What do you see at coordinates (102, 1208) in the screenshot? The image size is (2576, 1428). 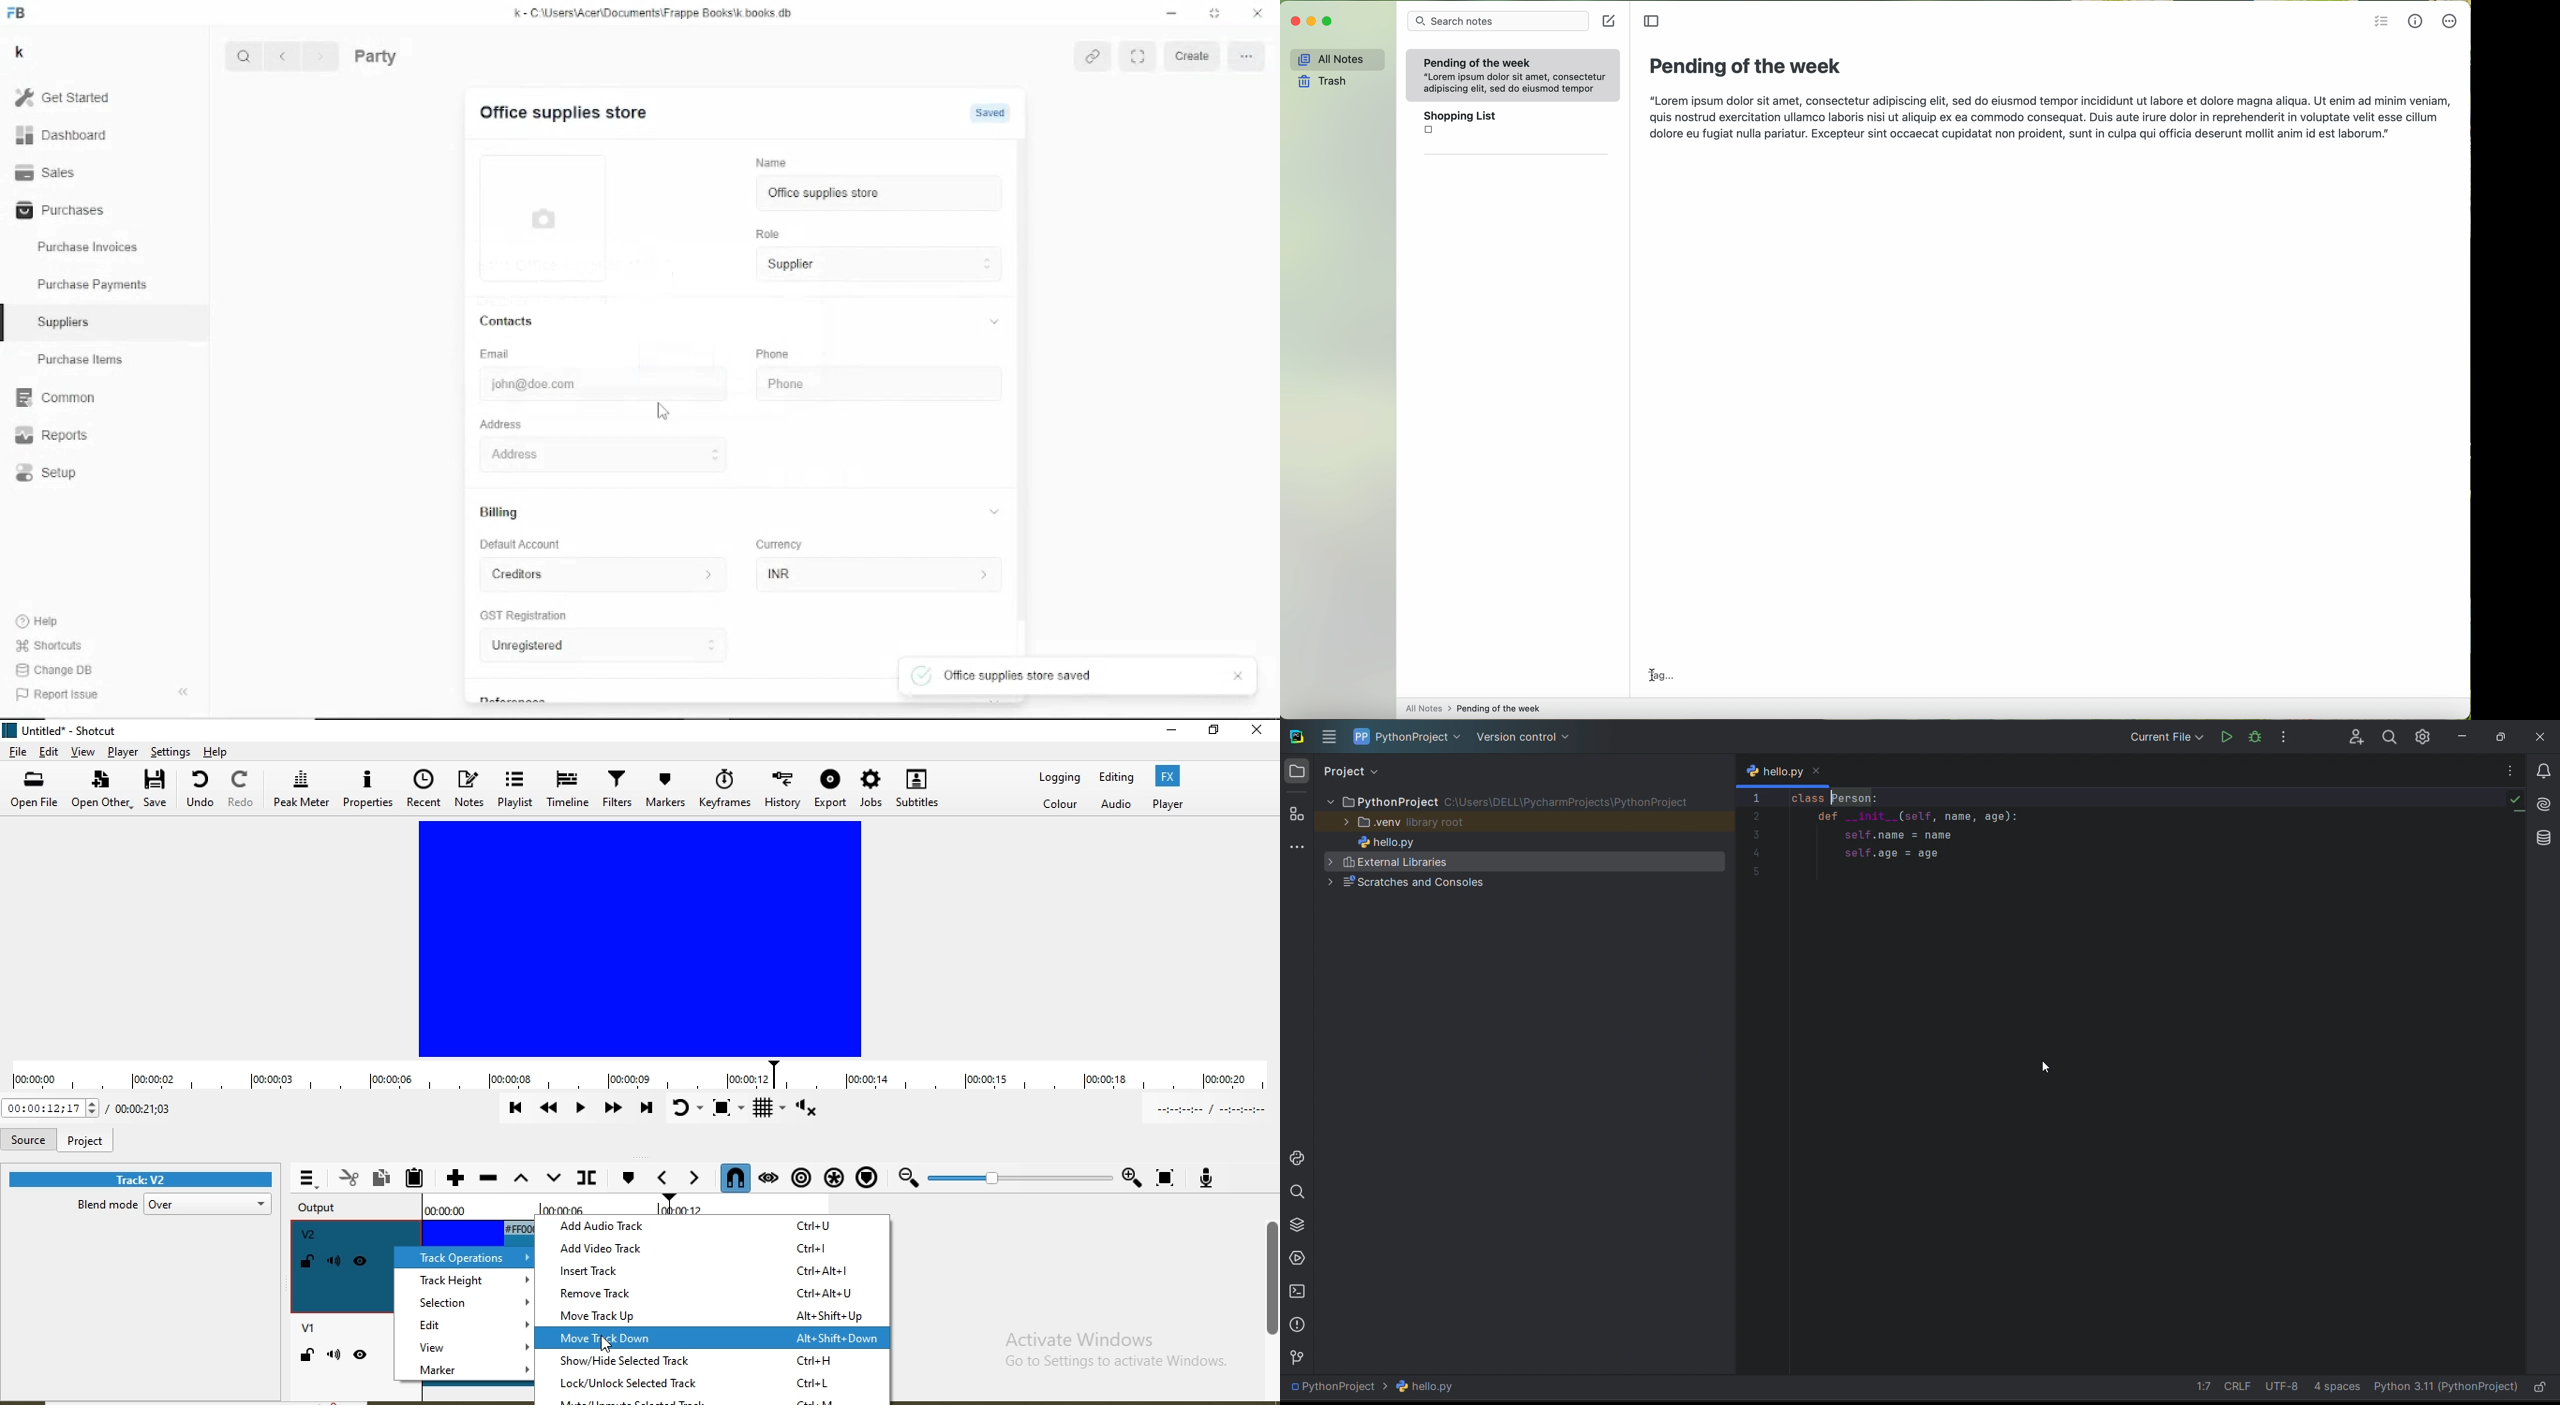 I see `blend mode` at bounding box center [102, 1208].